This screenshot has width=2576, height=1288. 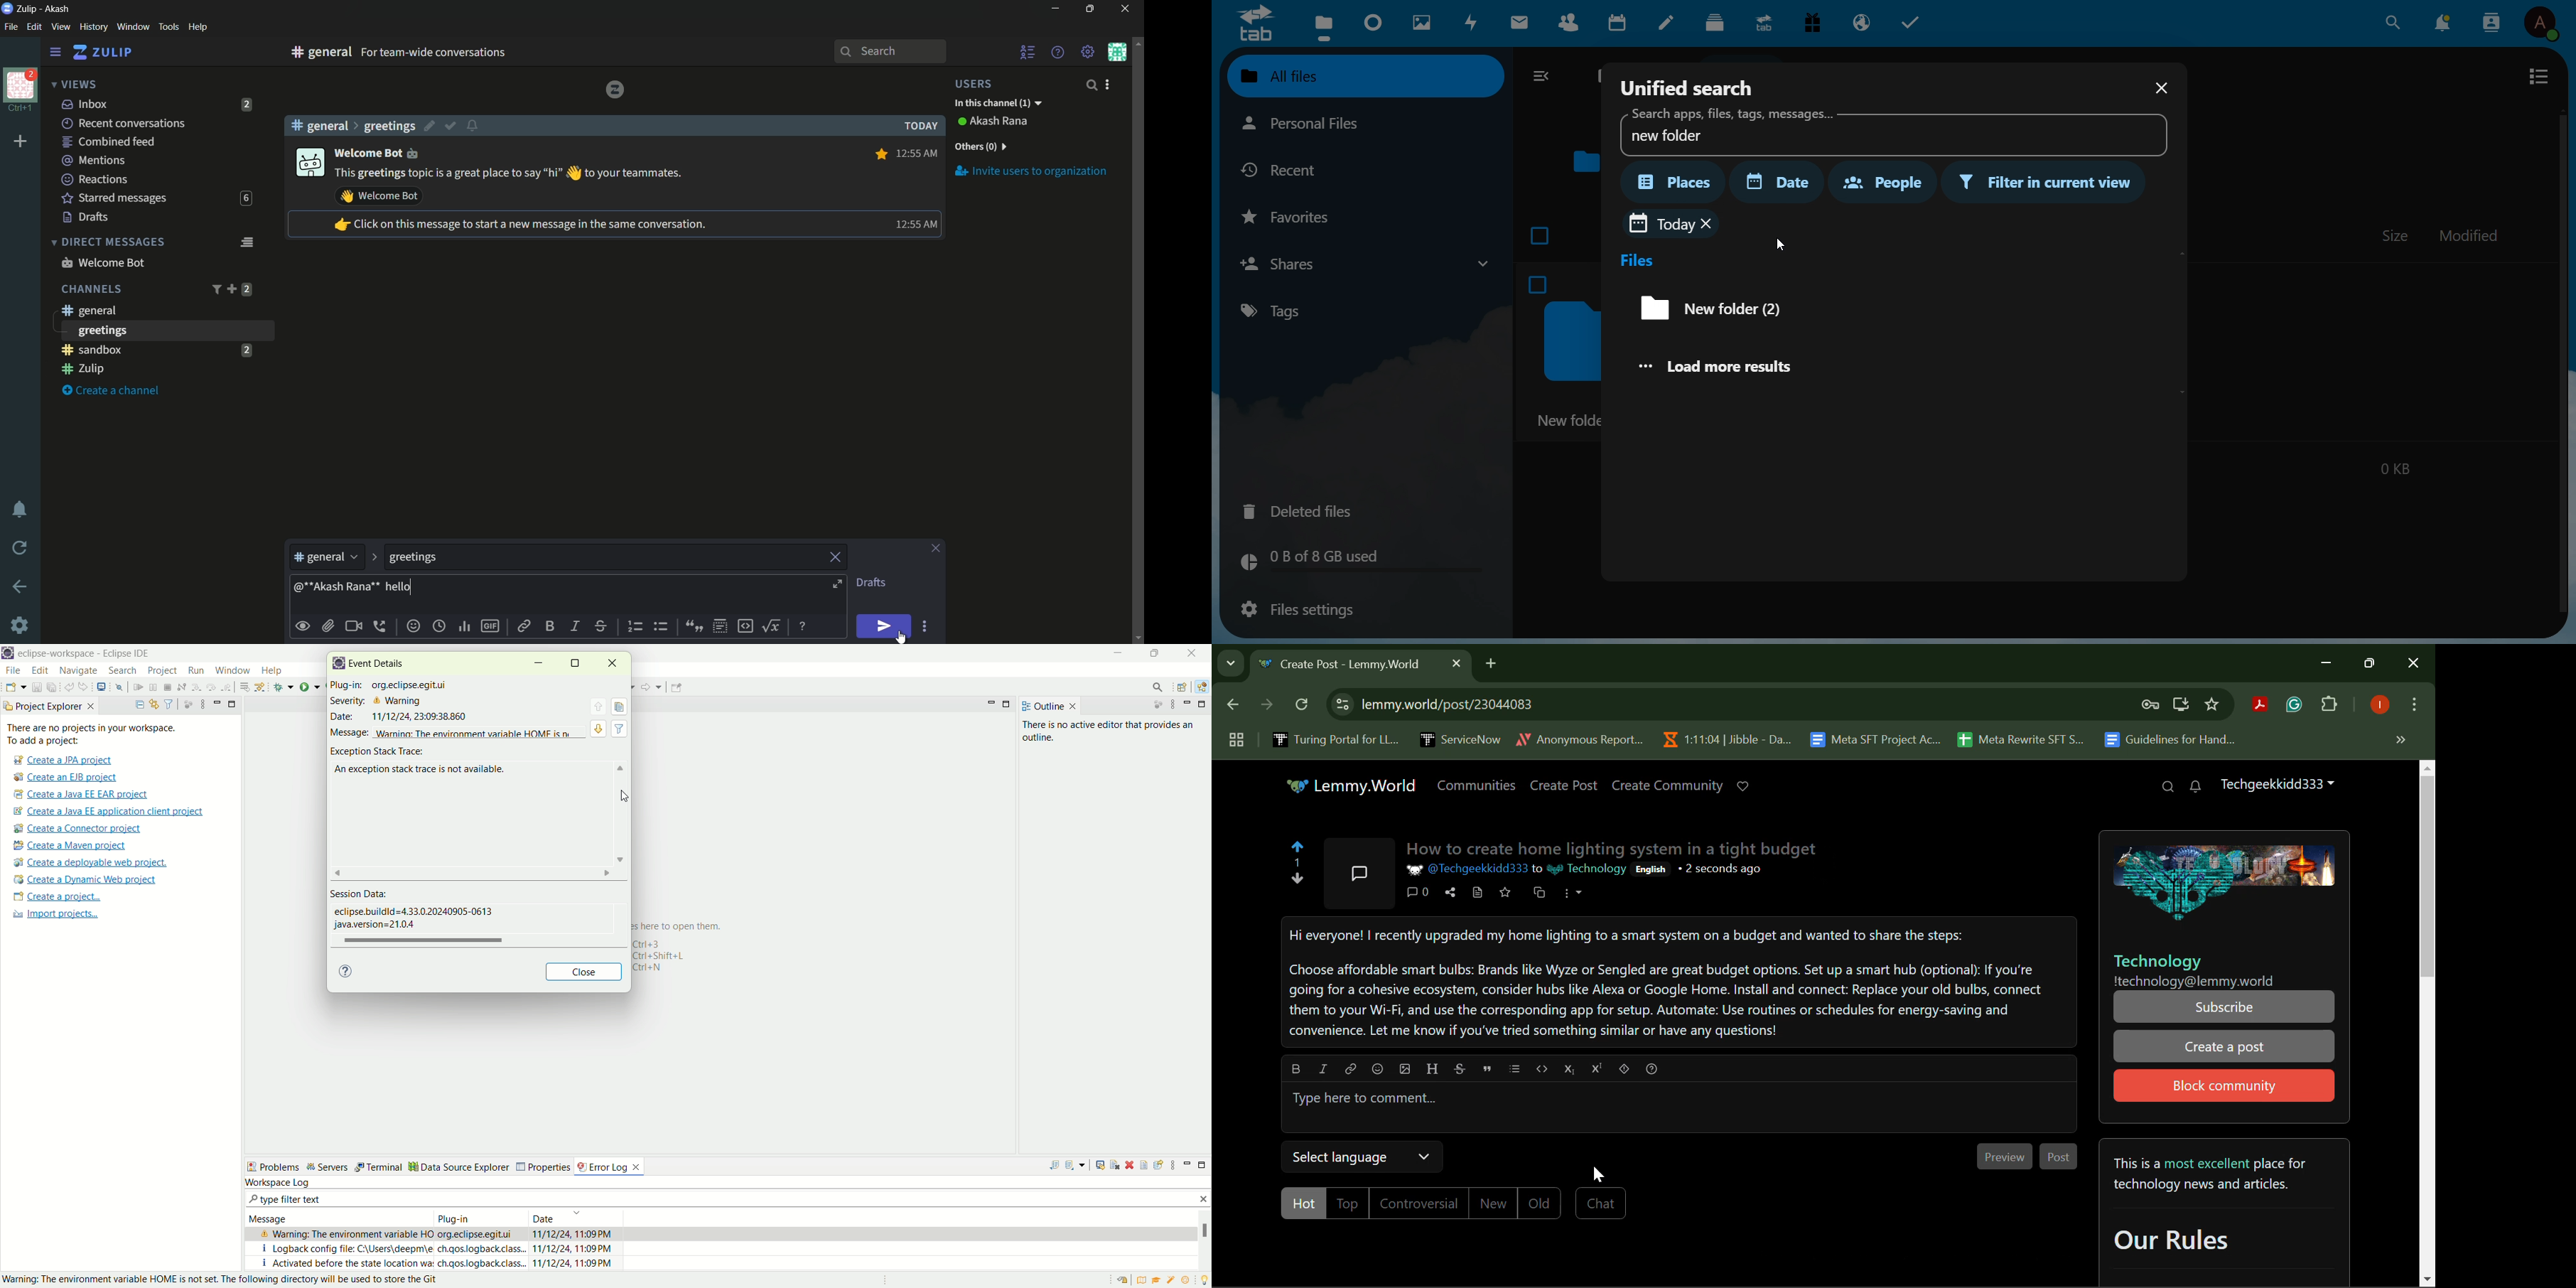 What do you see at coordinates (1294, 611) in the screenshot?
I see `files setting` at bounding box center [1294, 611].